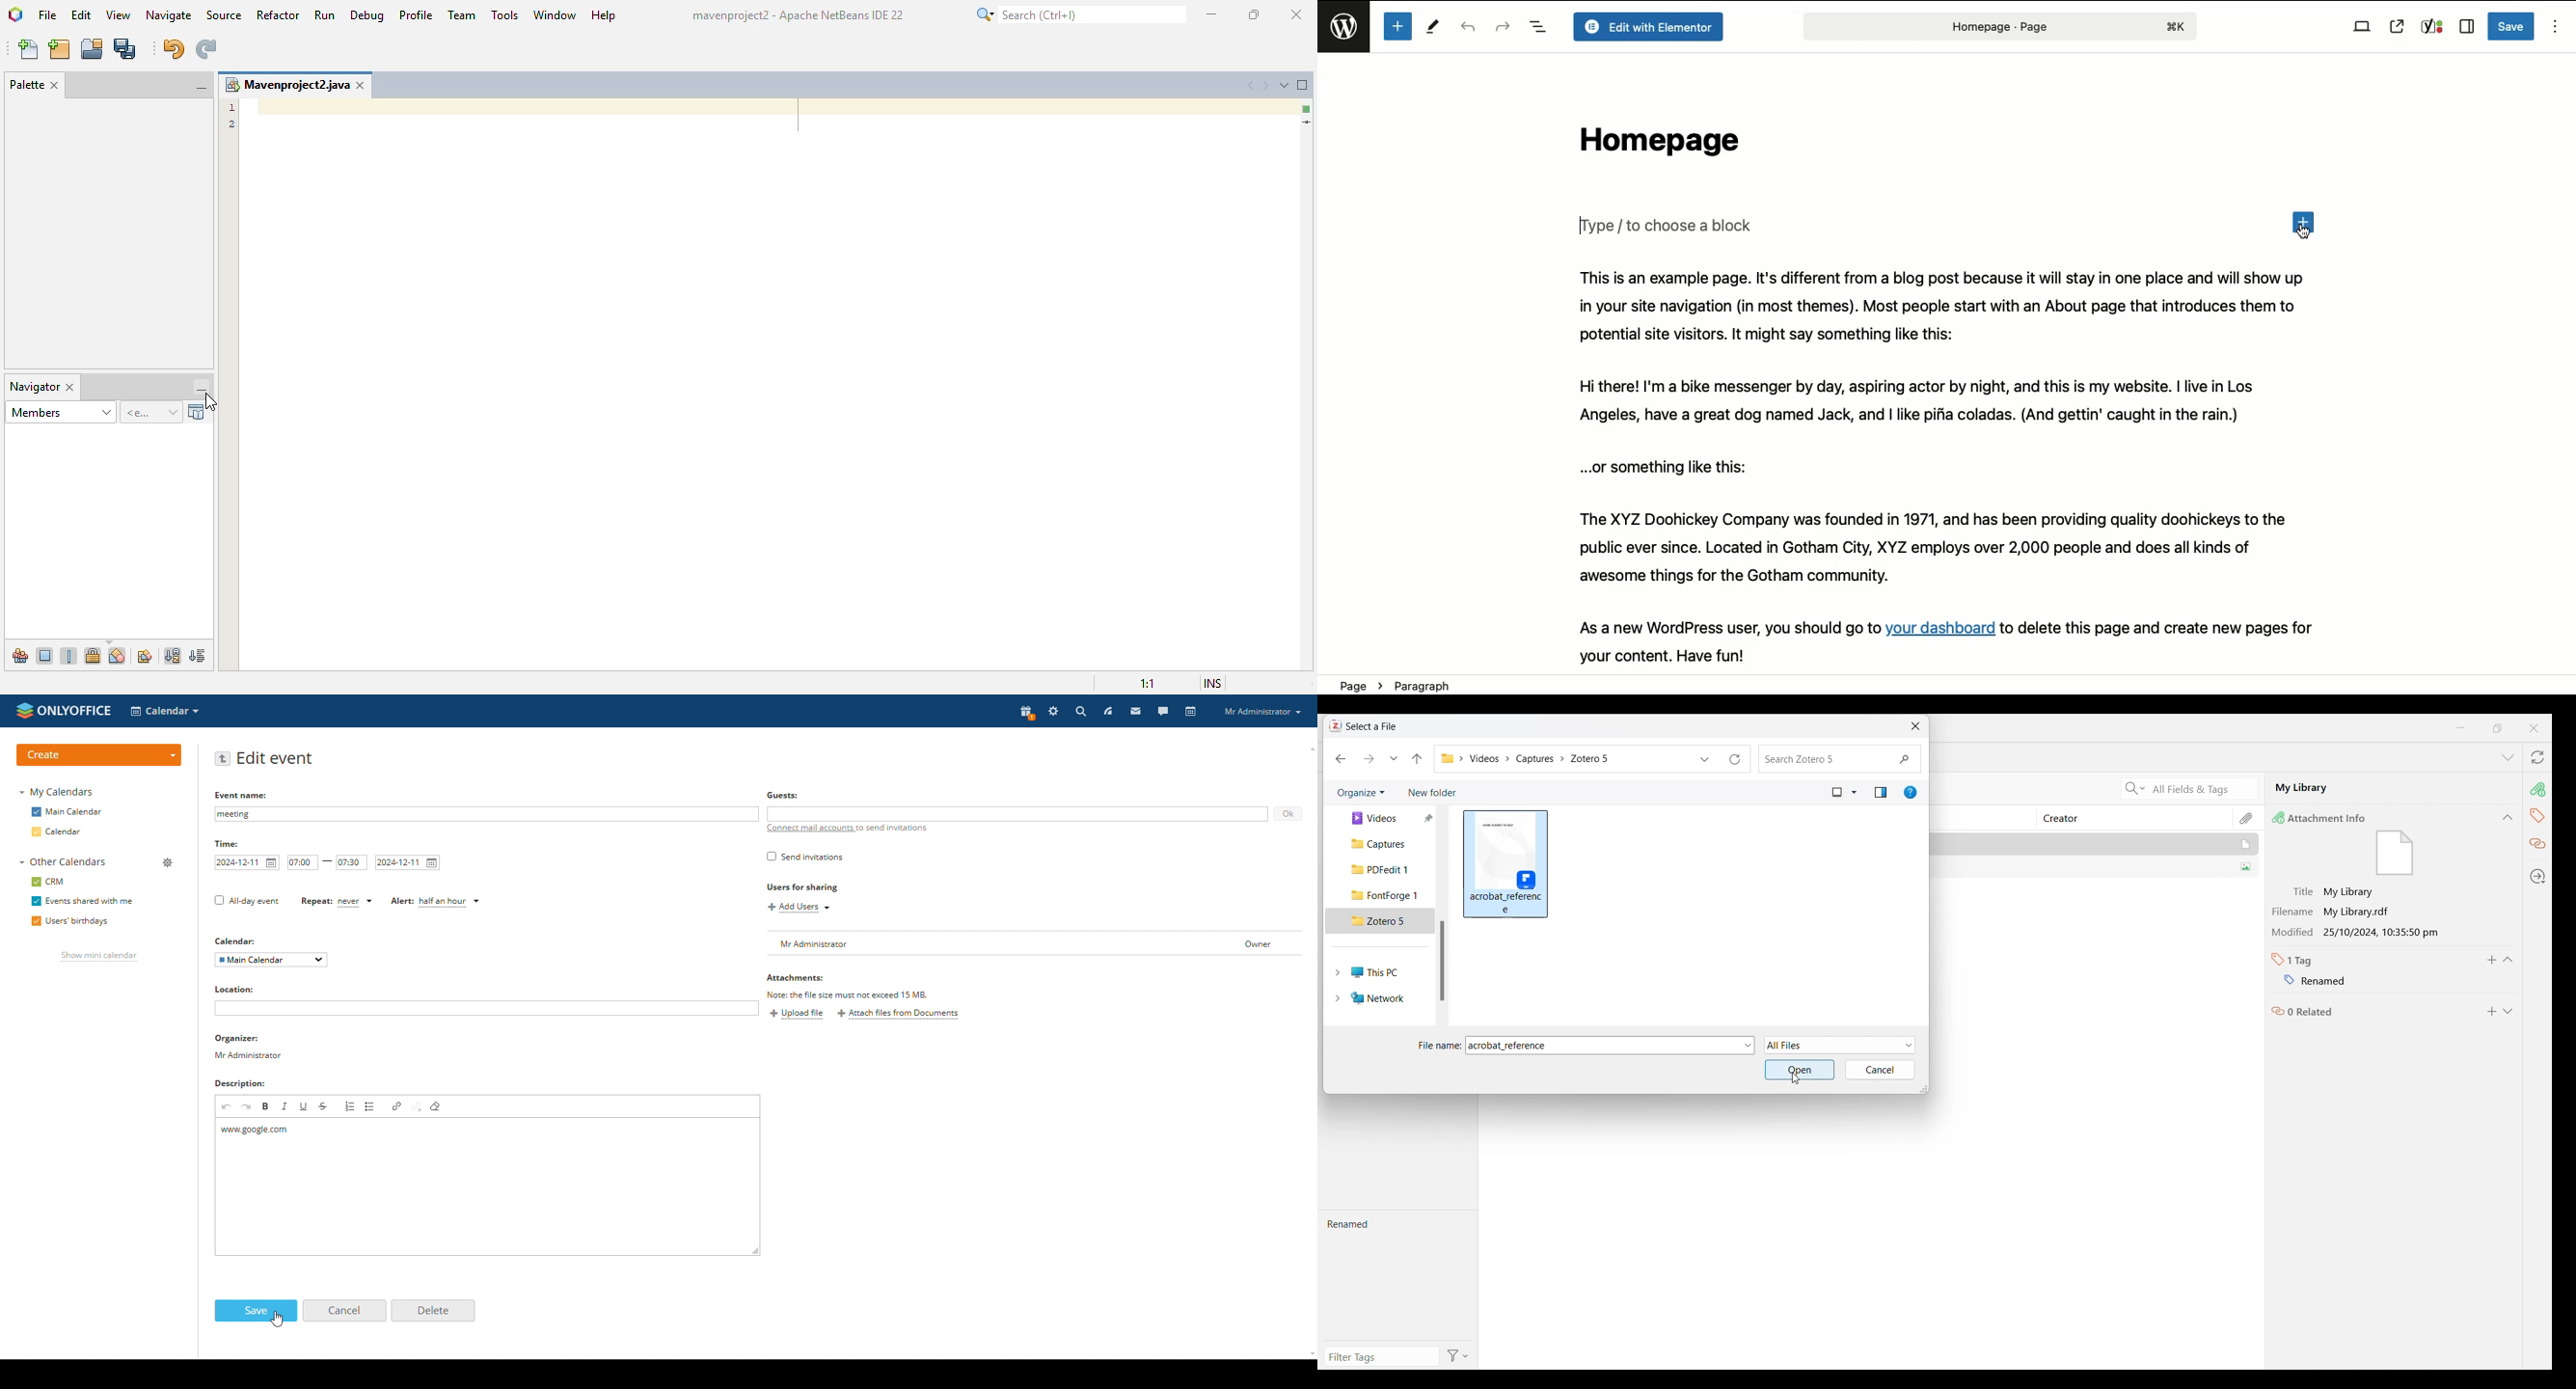 Image resolution: width=2576 pixels, height=1400 pixels. What do you see at coordinates (1340, 759) in the screenshot?
I see `Move back` at bounding box center [1340, 759].